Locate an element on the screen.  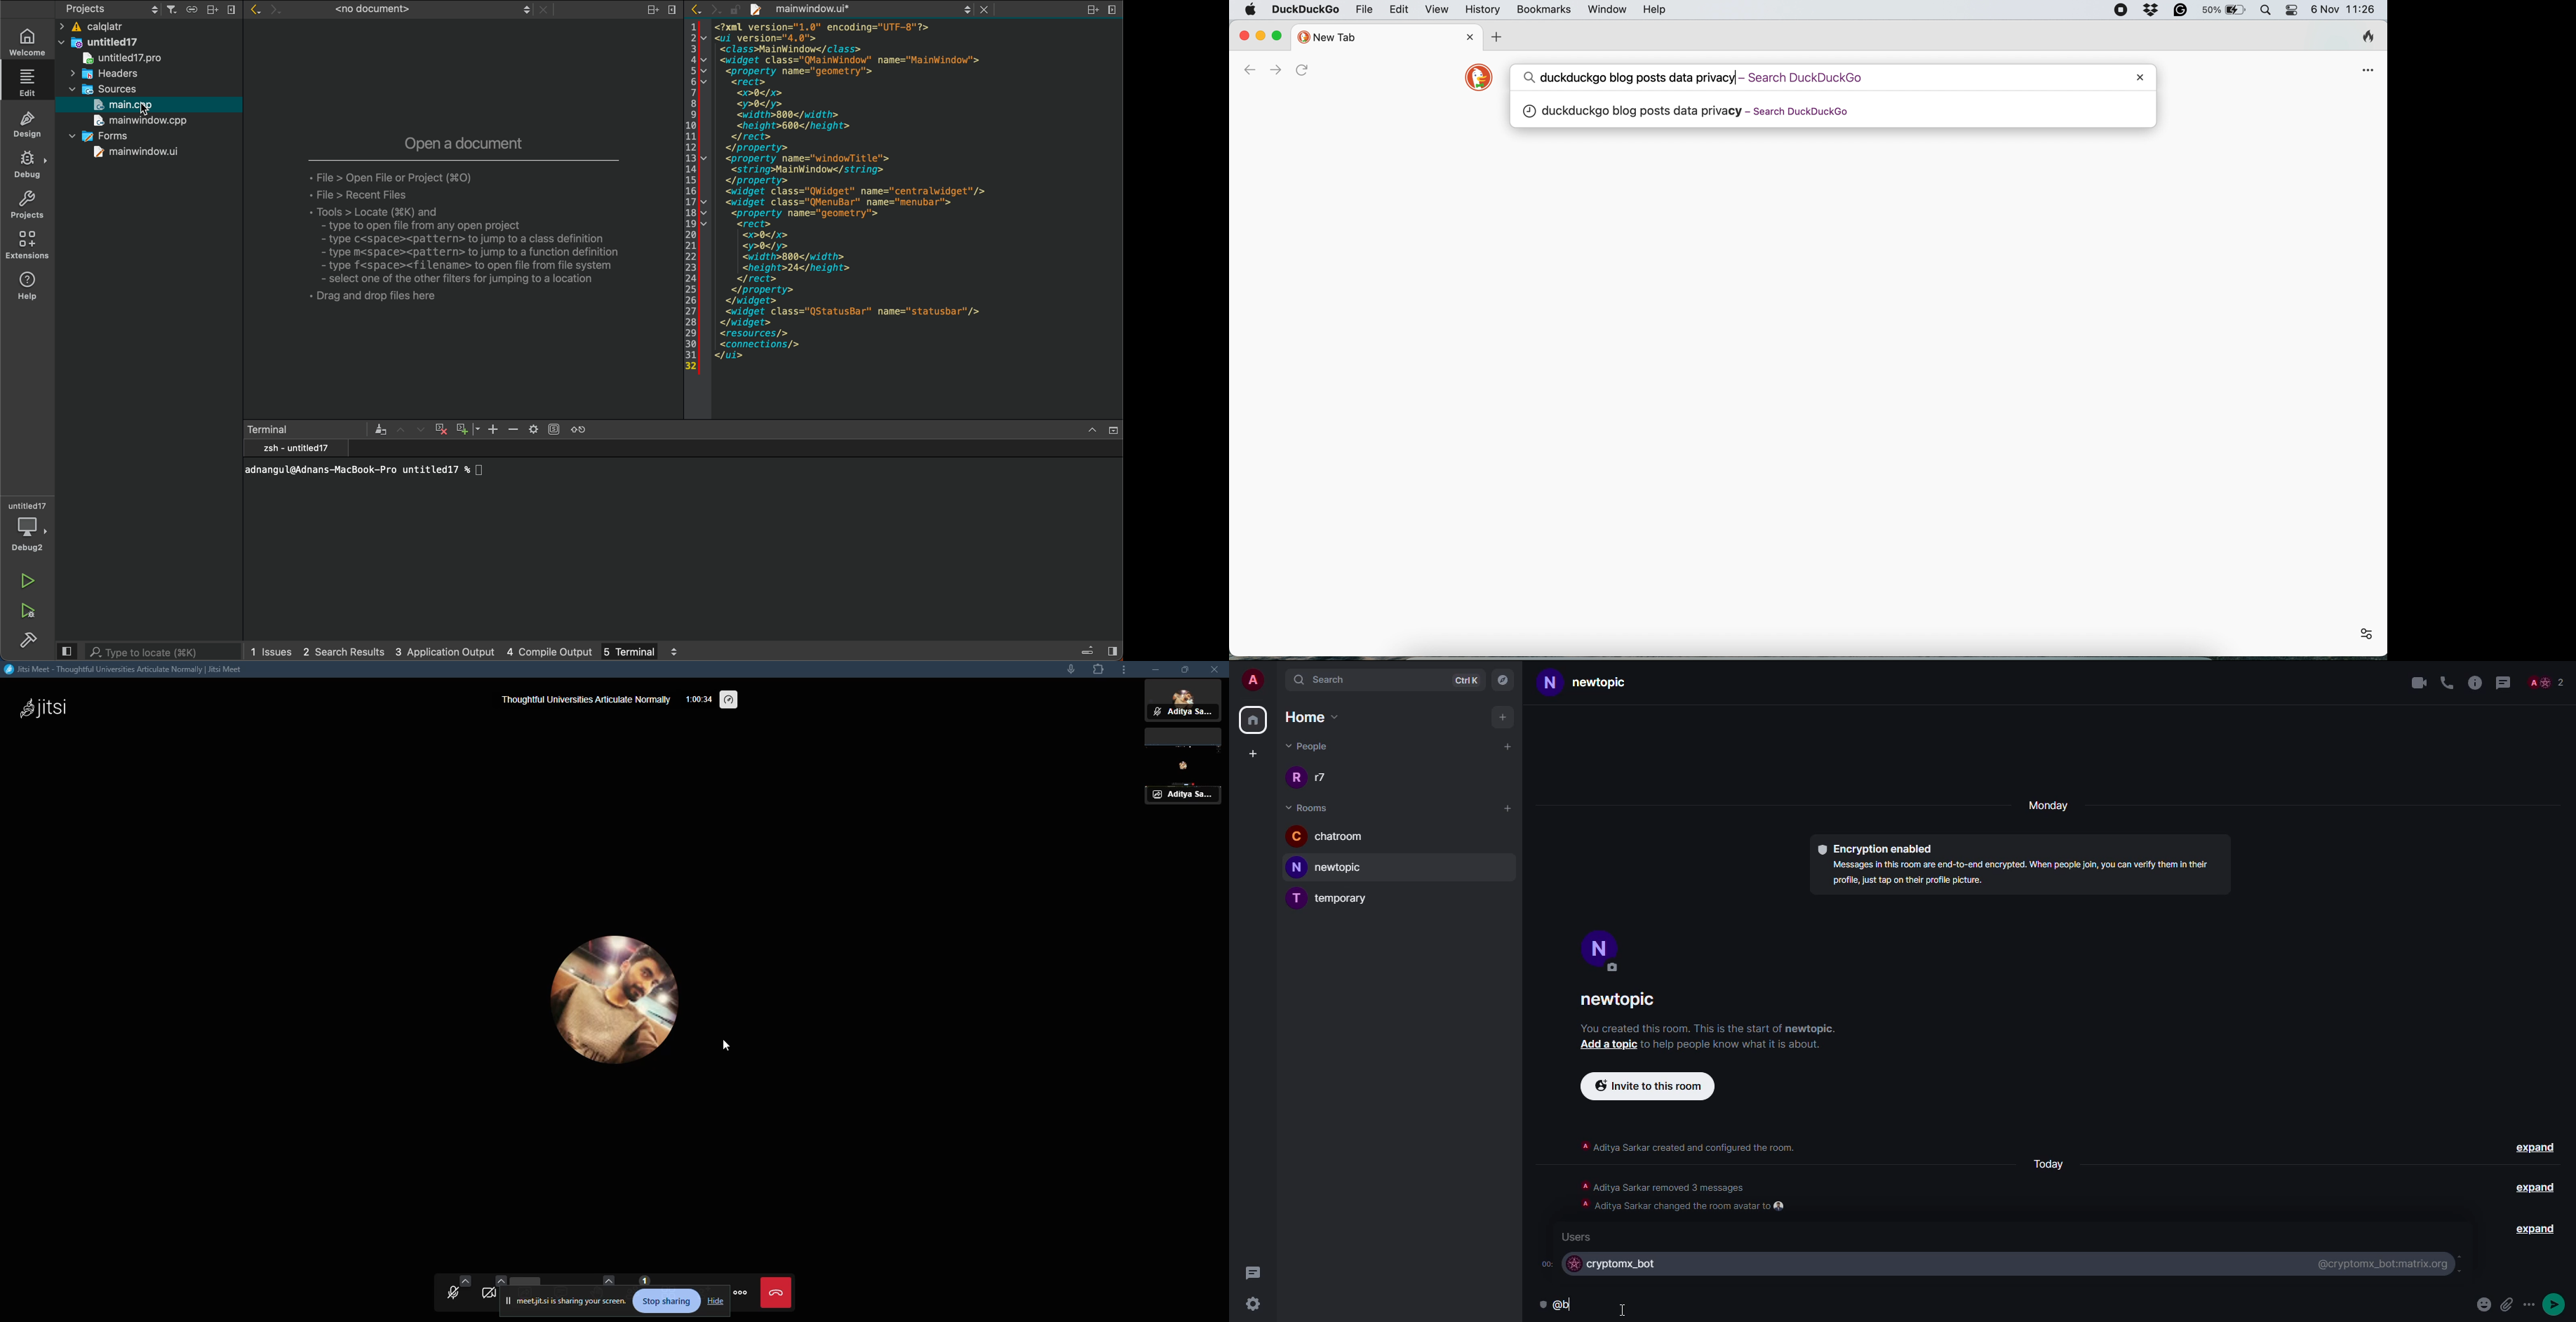
menu is located at coordinates (745, 1294).